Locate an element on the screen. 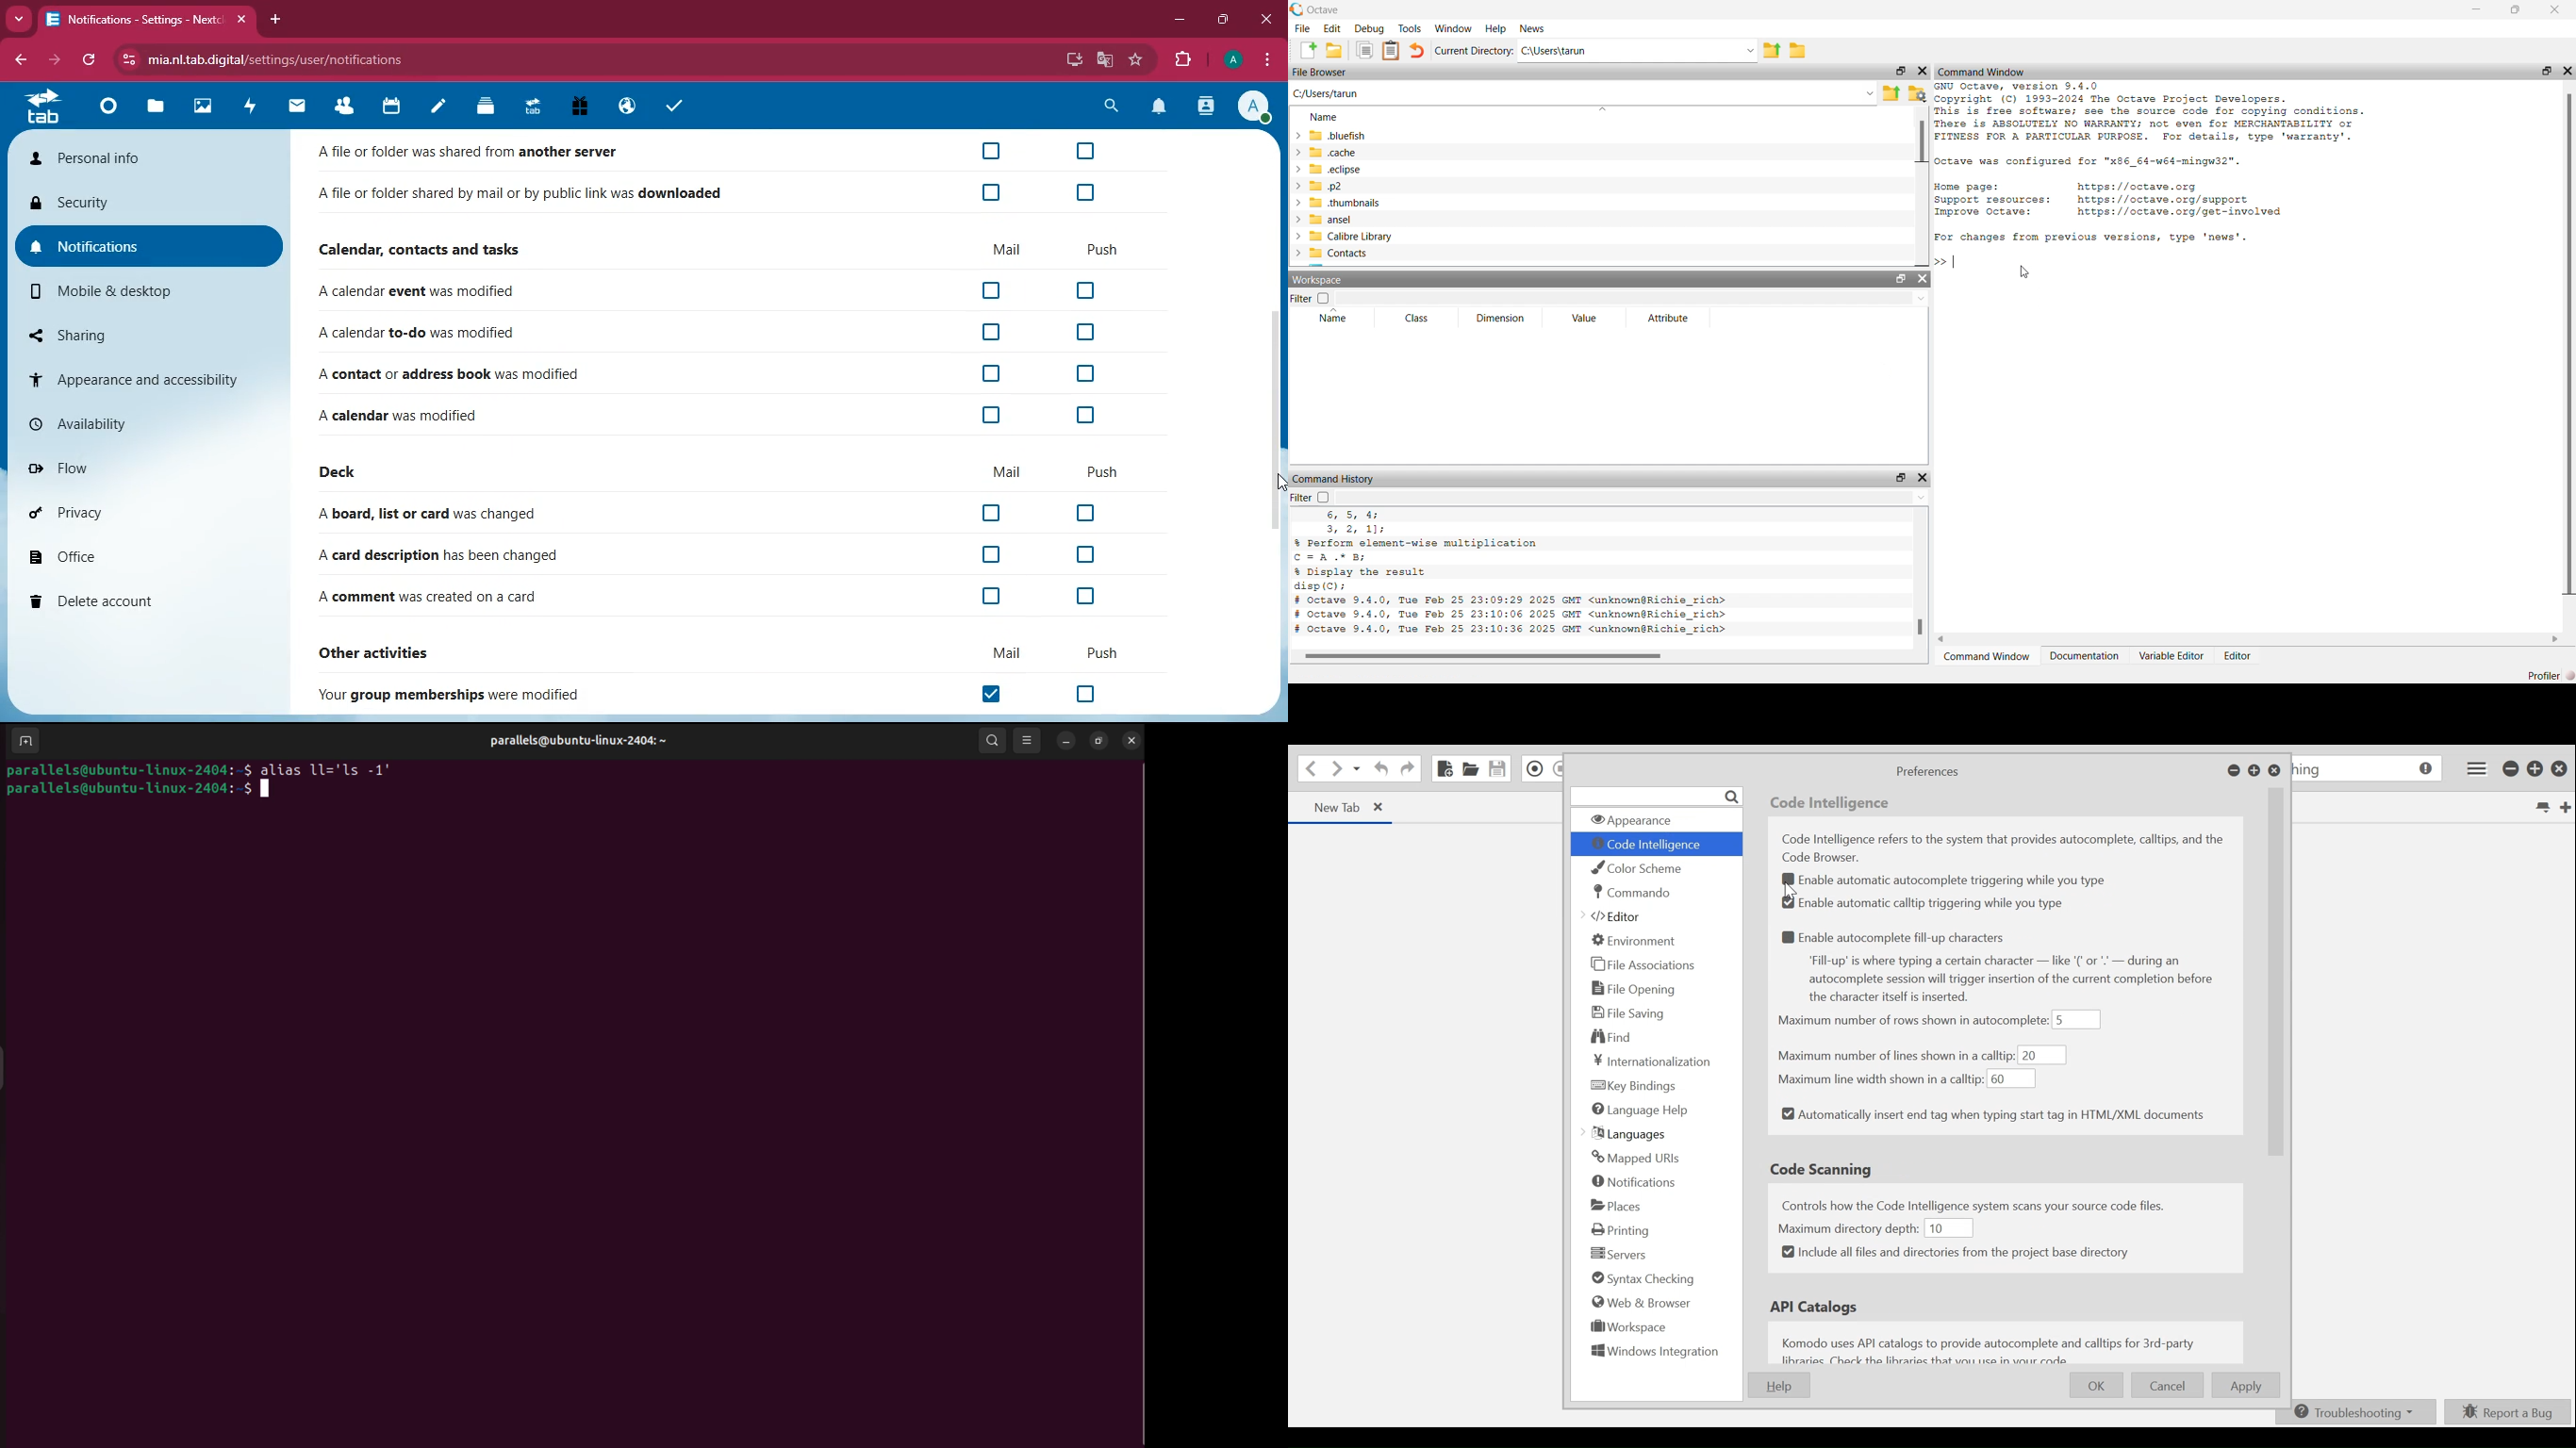 Image resolution: width=2576 pixels, height=1456 pixels. Your group memberships were modified is located at coordinates (456, 695).